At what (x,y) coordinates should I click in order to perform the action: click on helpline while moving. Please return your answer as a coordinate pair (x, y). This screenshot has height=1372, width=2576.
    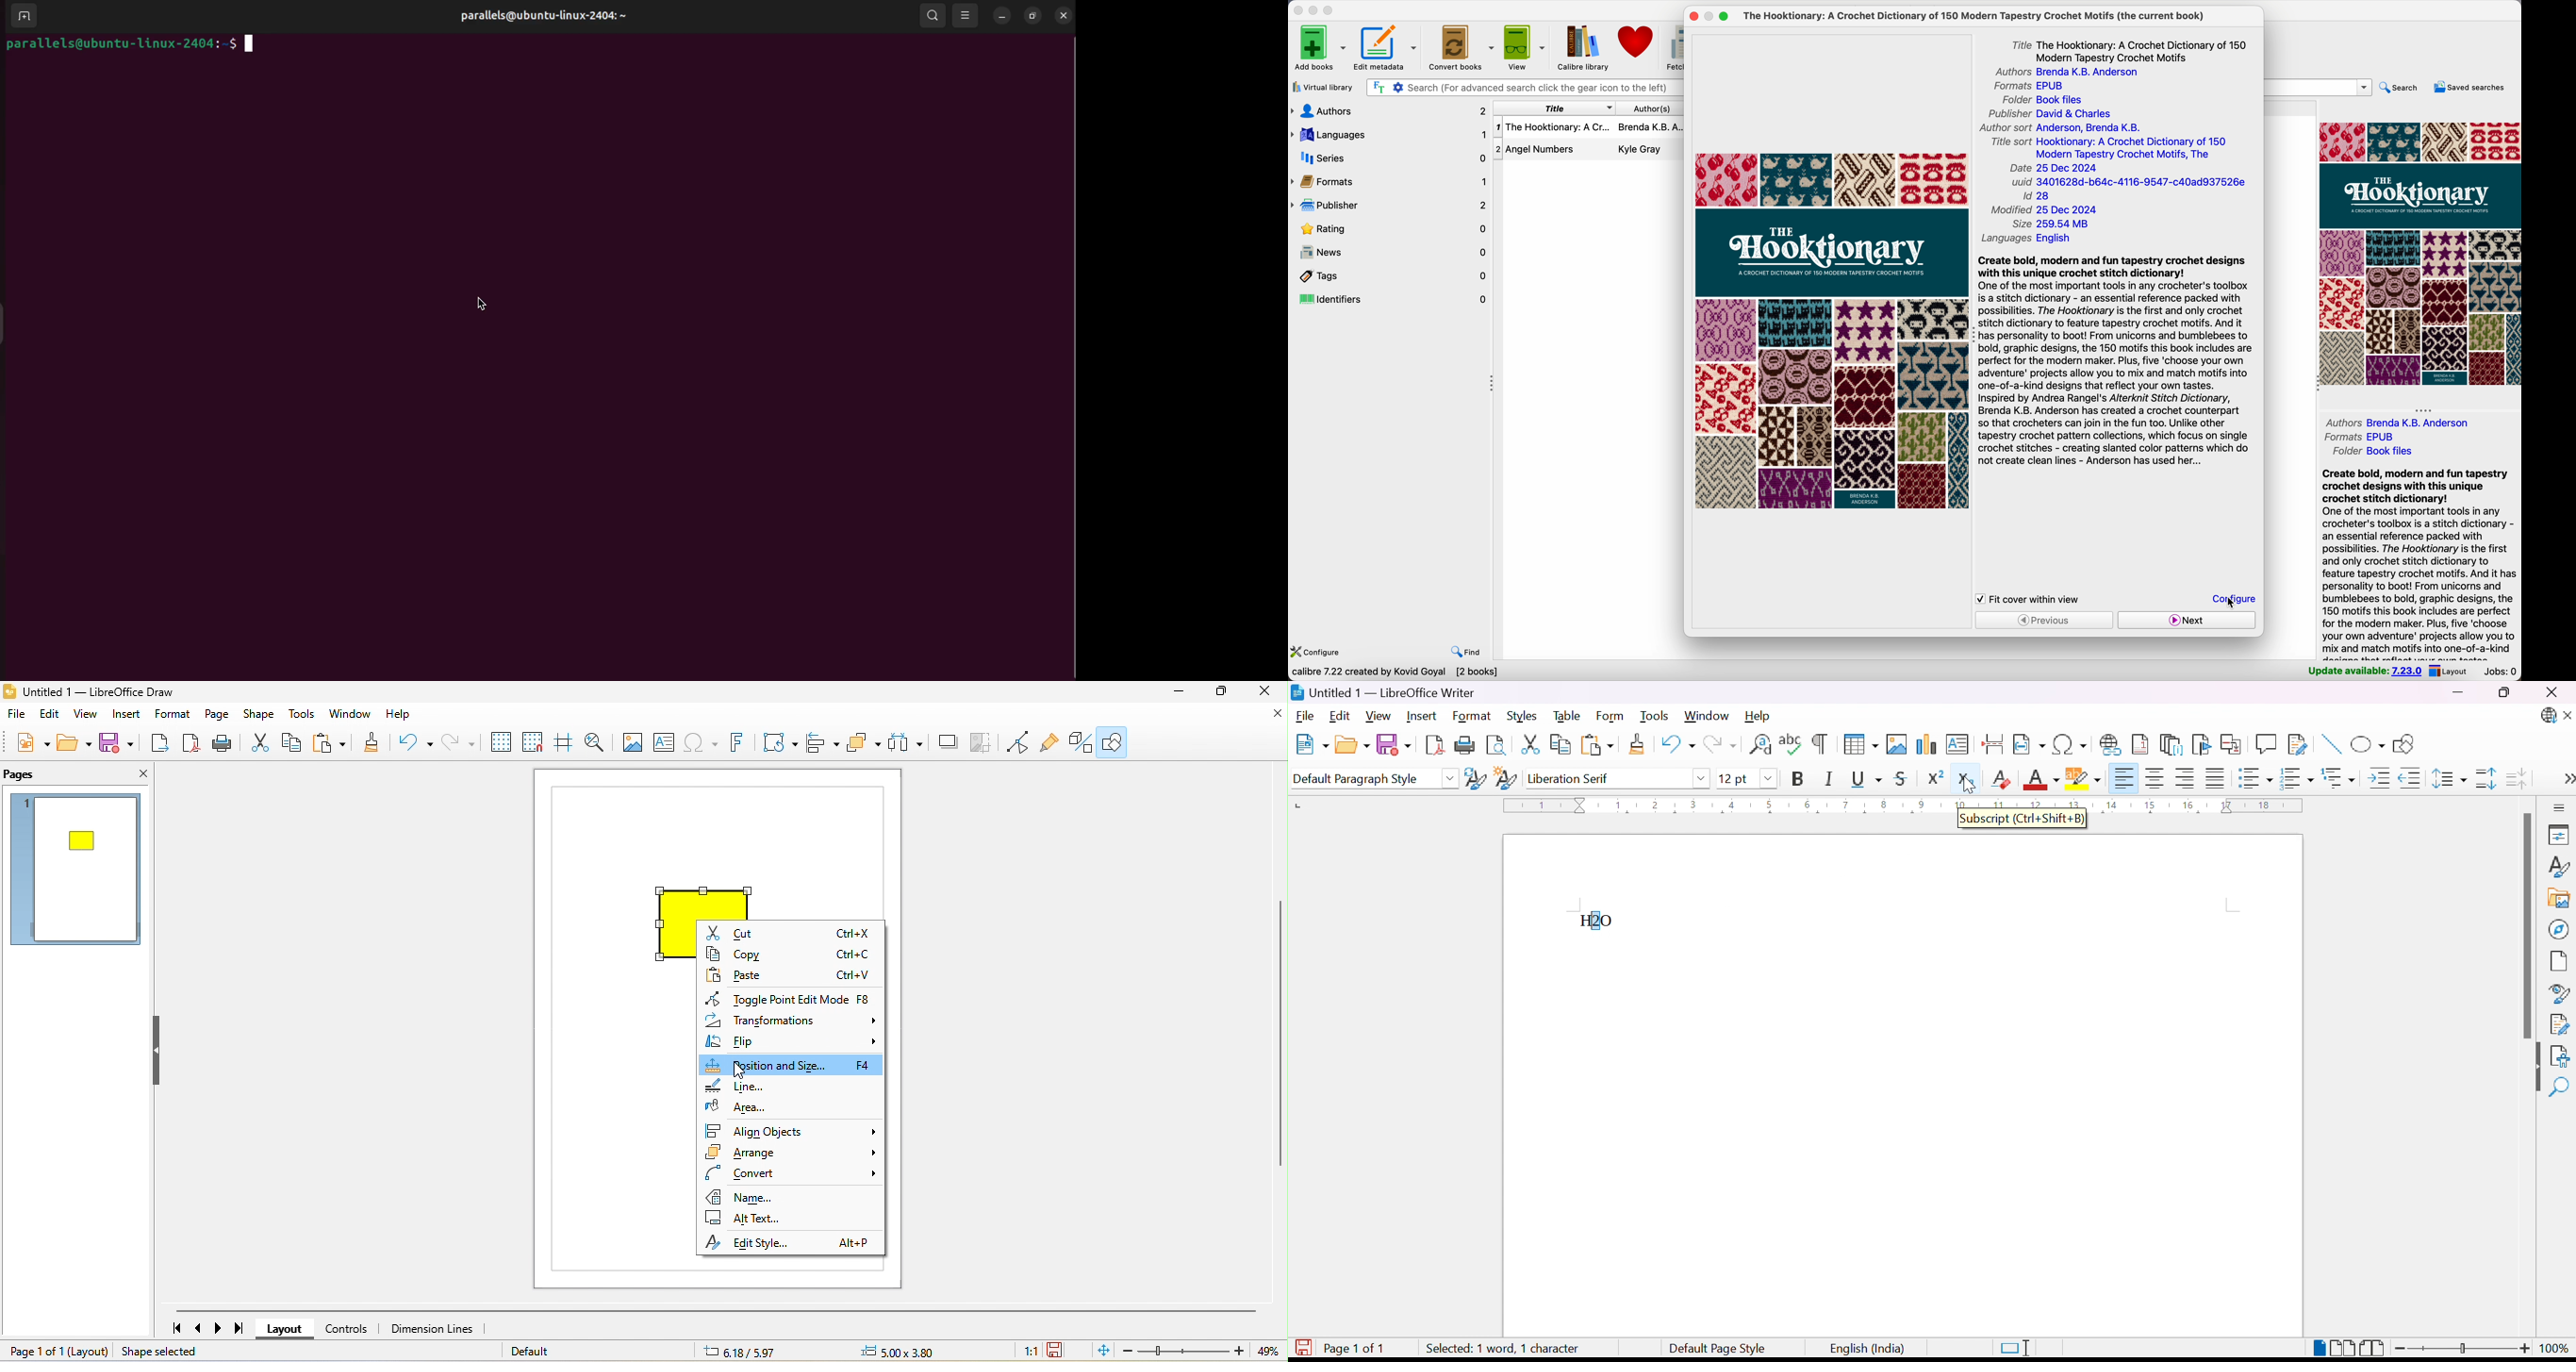
    Looking at the image, I should click on (566, 742).